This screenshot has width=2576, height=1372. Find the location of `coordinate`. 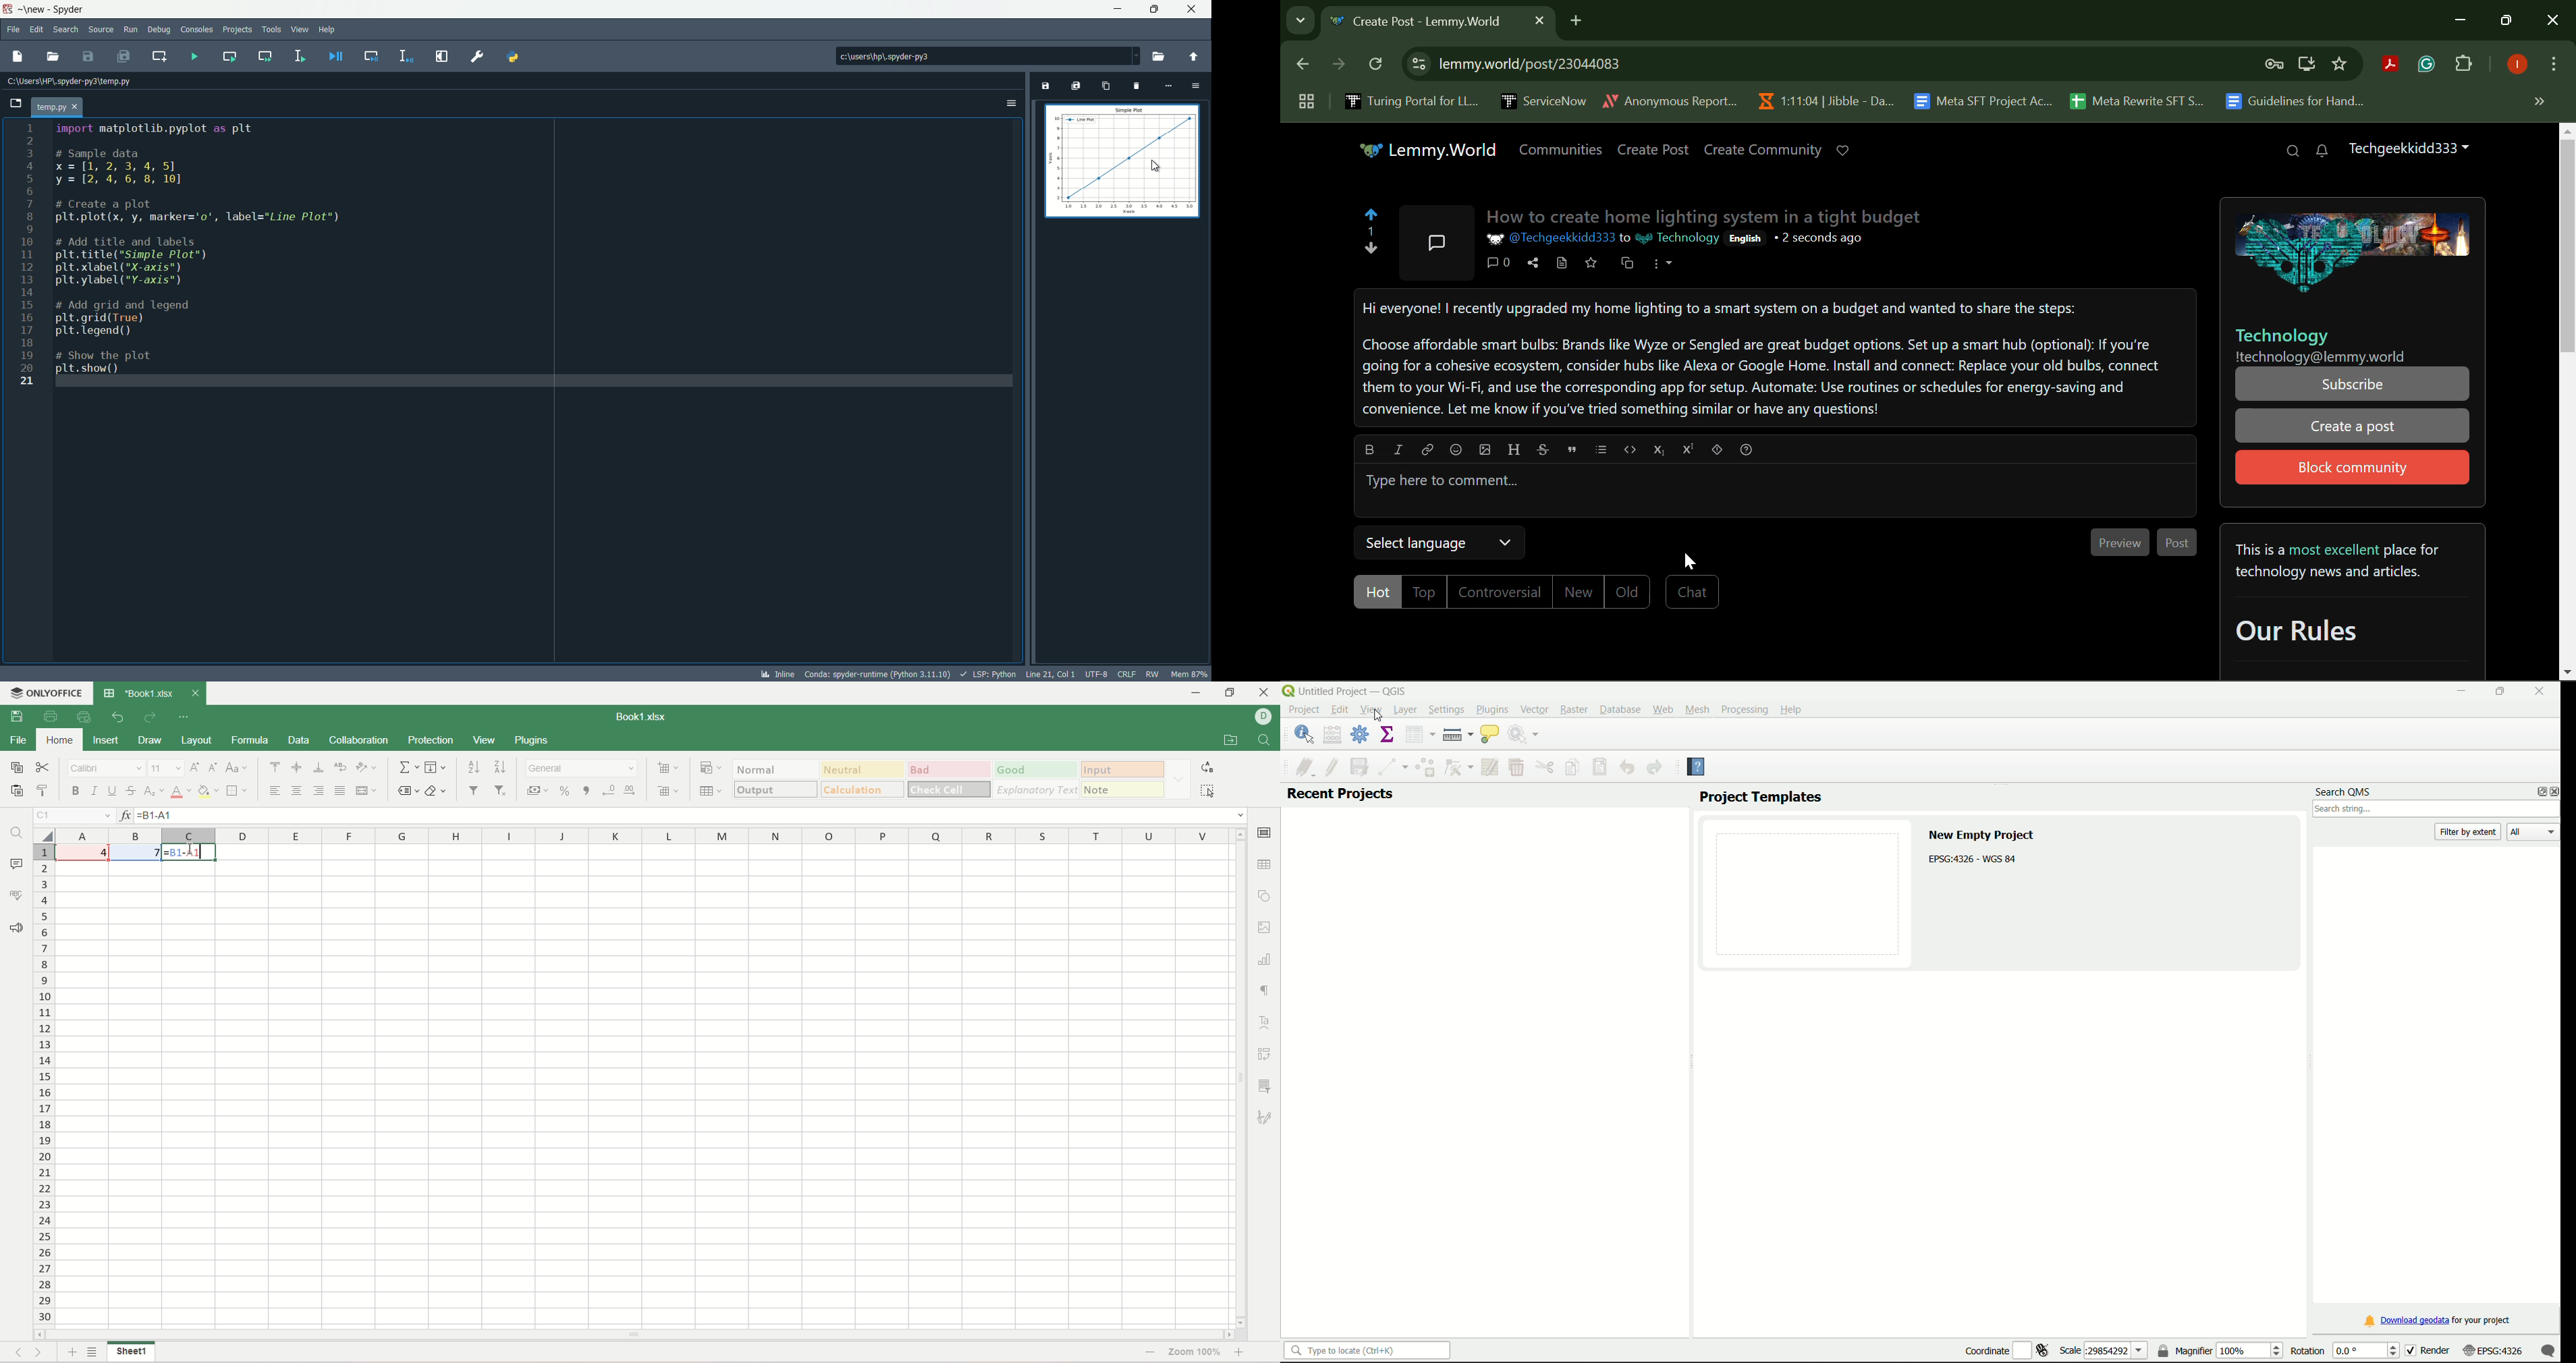

coordinate is located at coordinates (2006, 1348).